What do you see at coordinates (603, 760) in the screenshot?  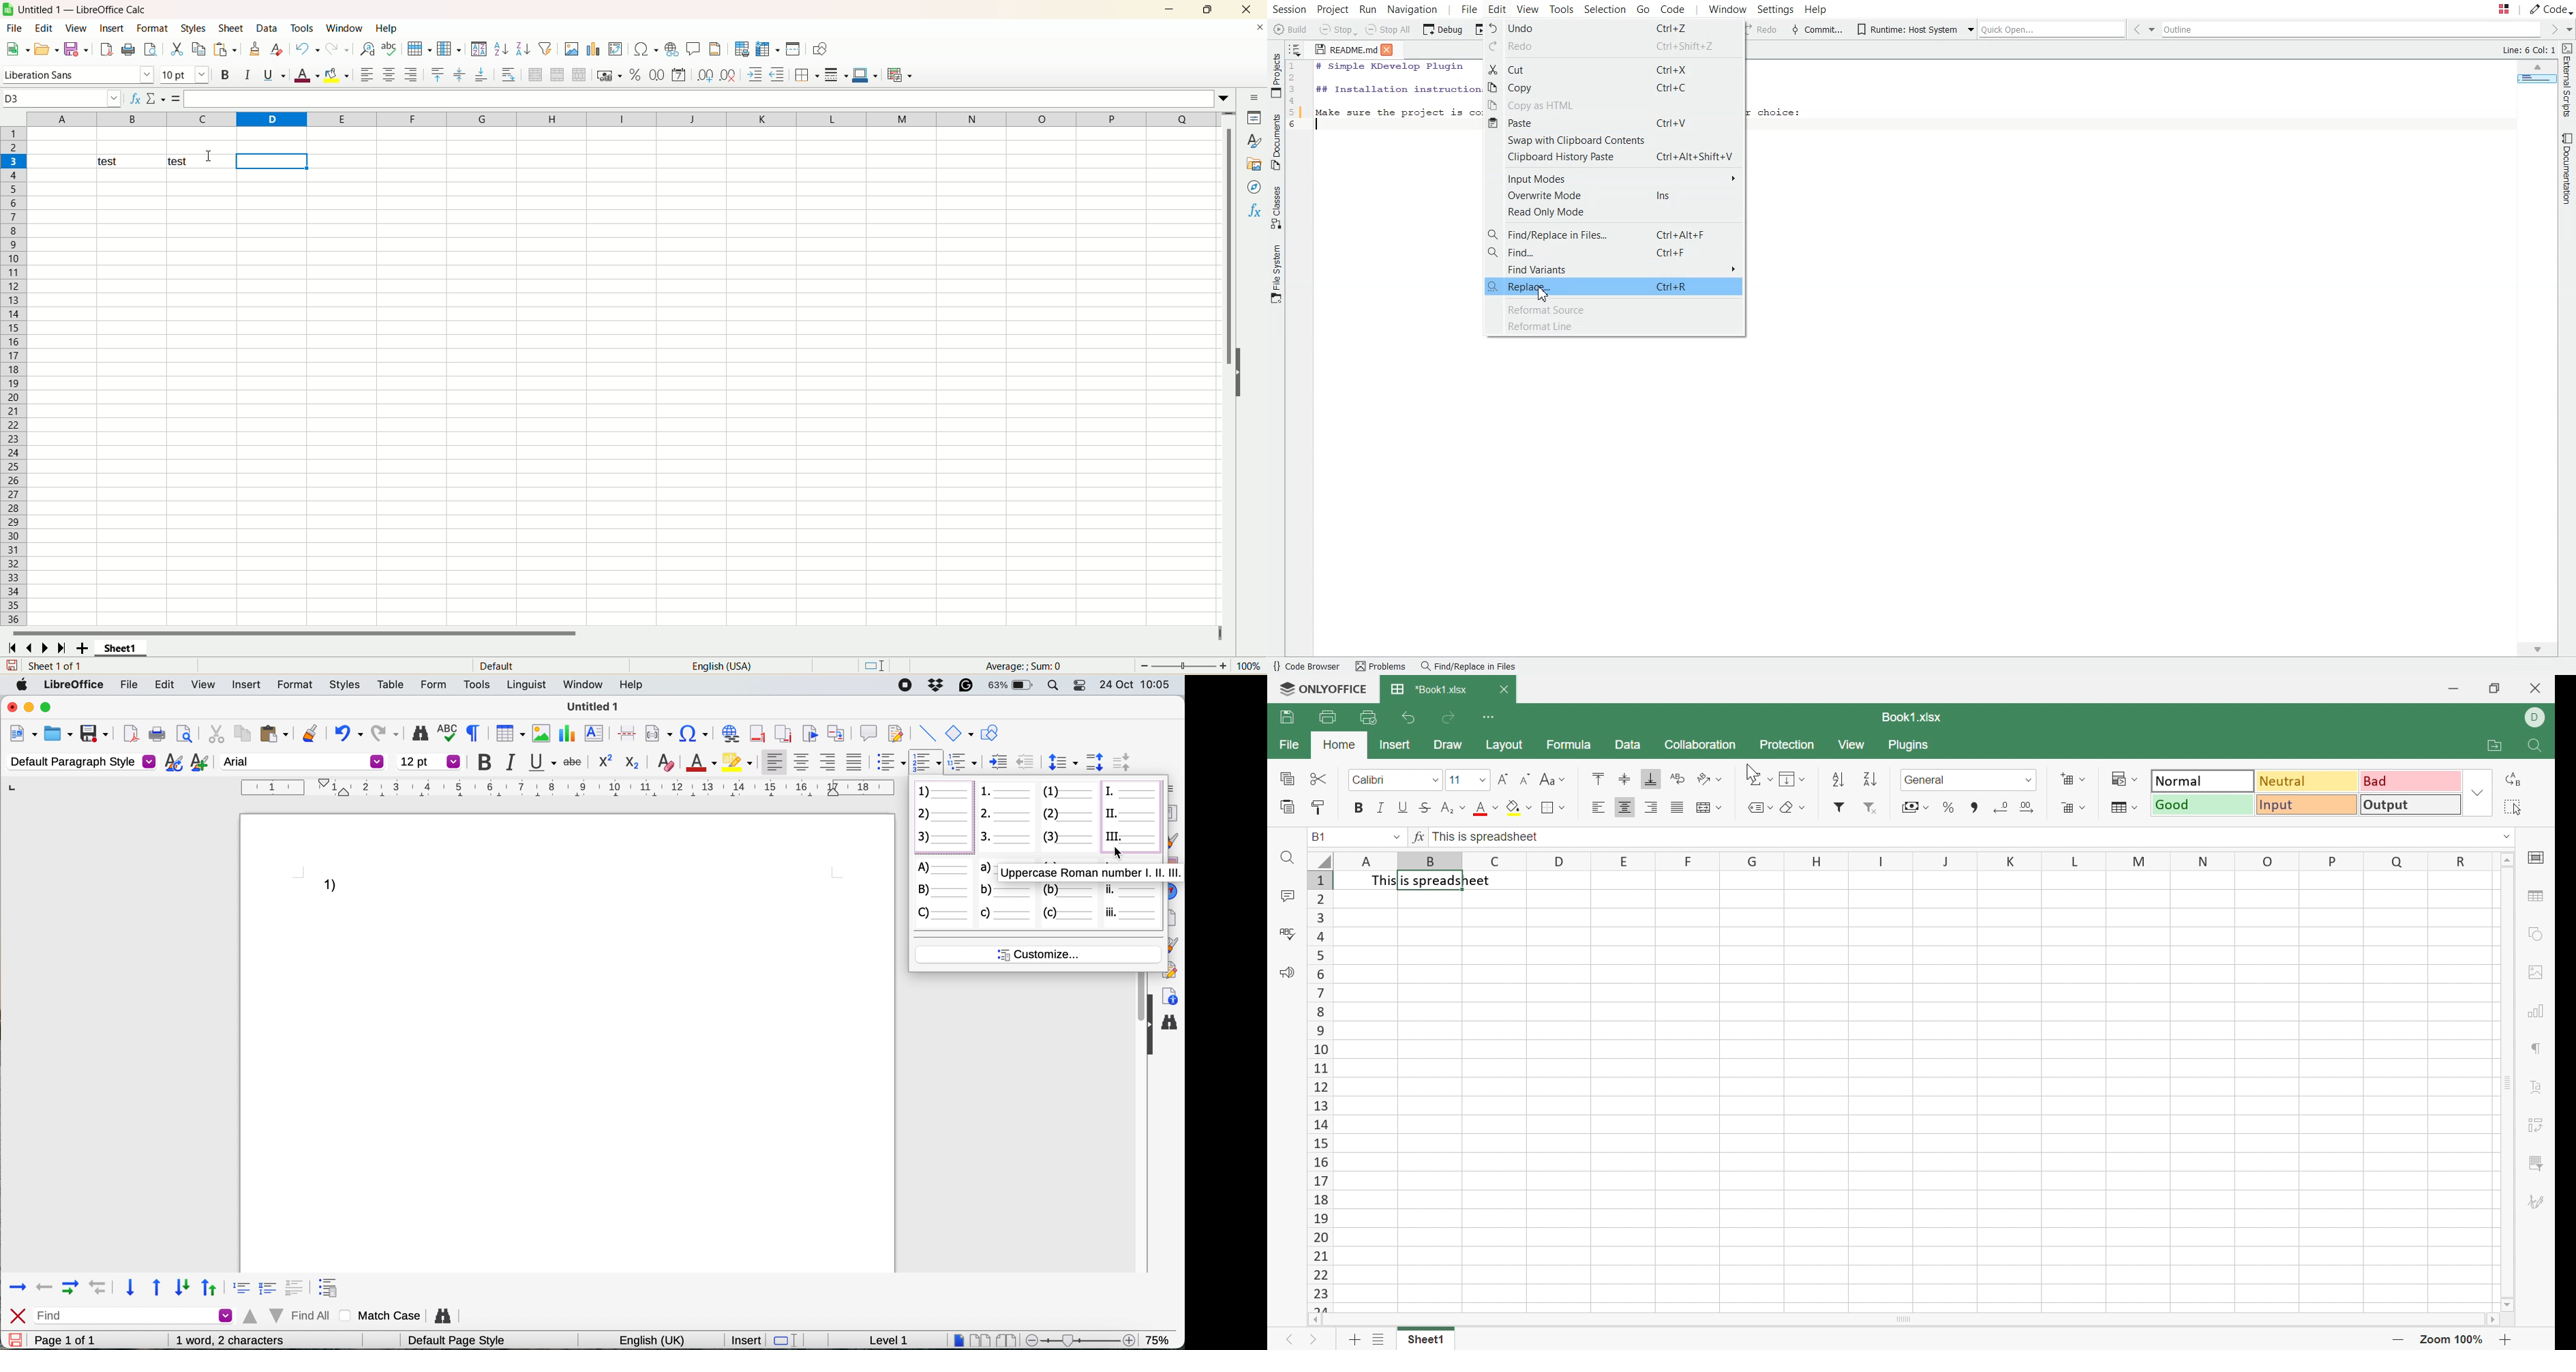 I see `superscript` at bounding box center [603, 760].